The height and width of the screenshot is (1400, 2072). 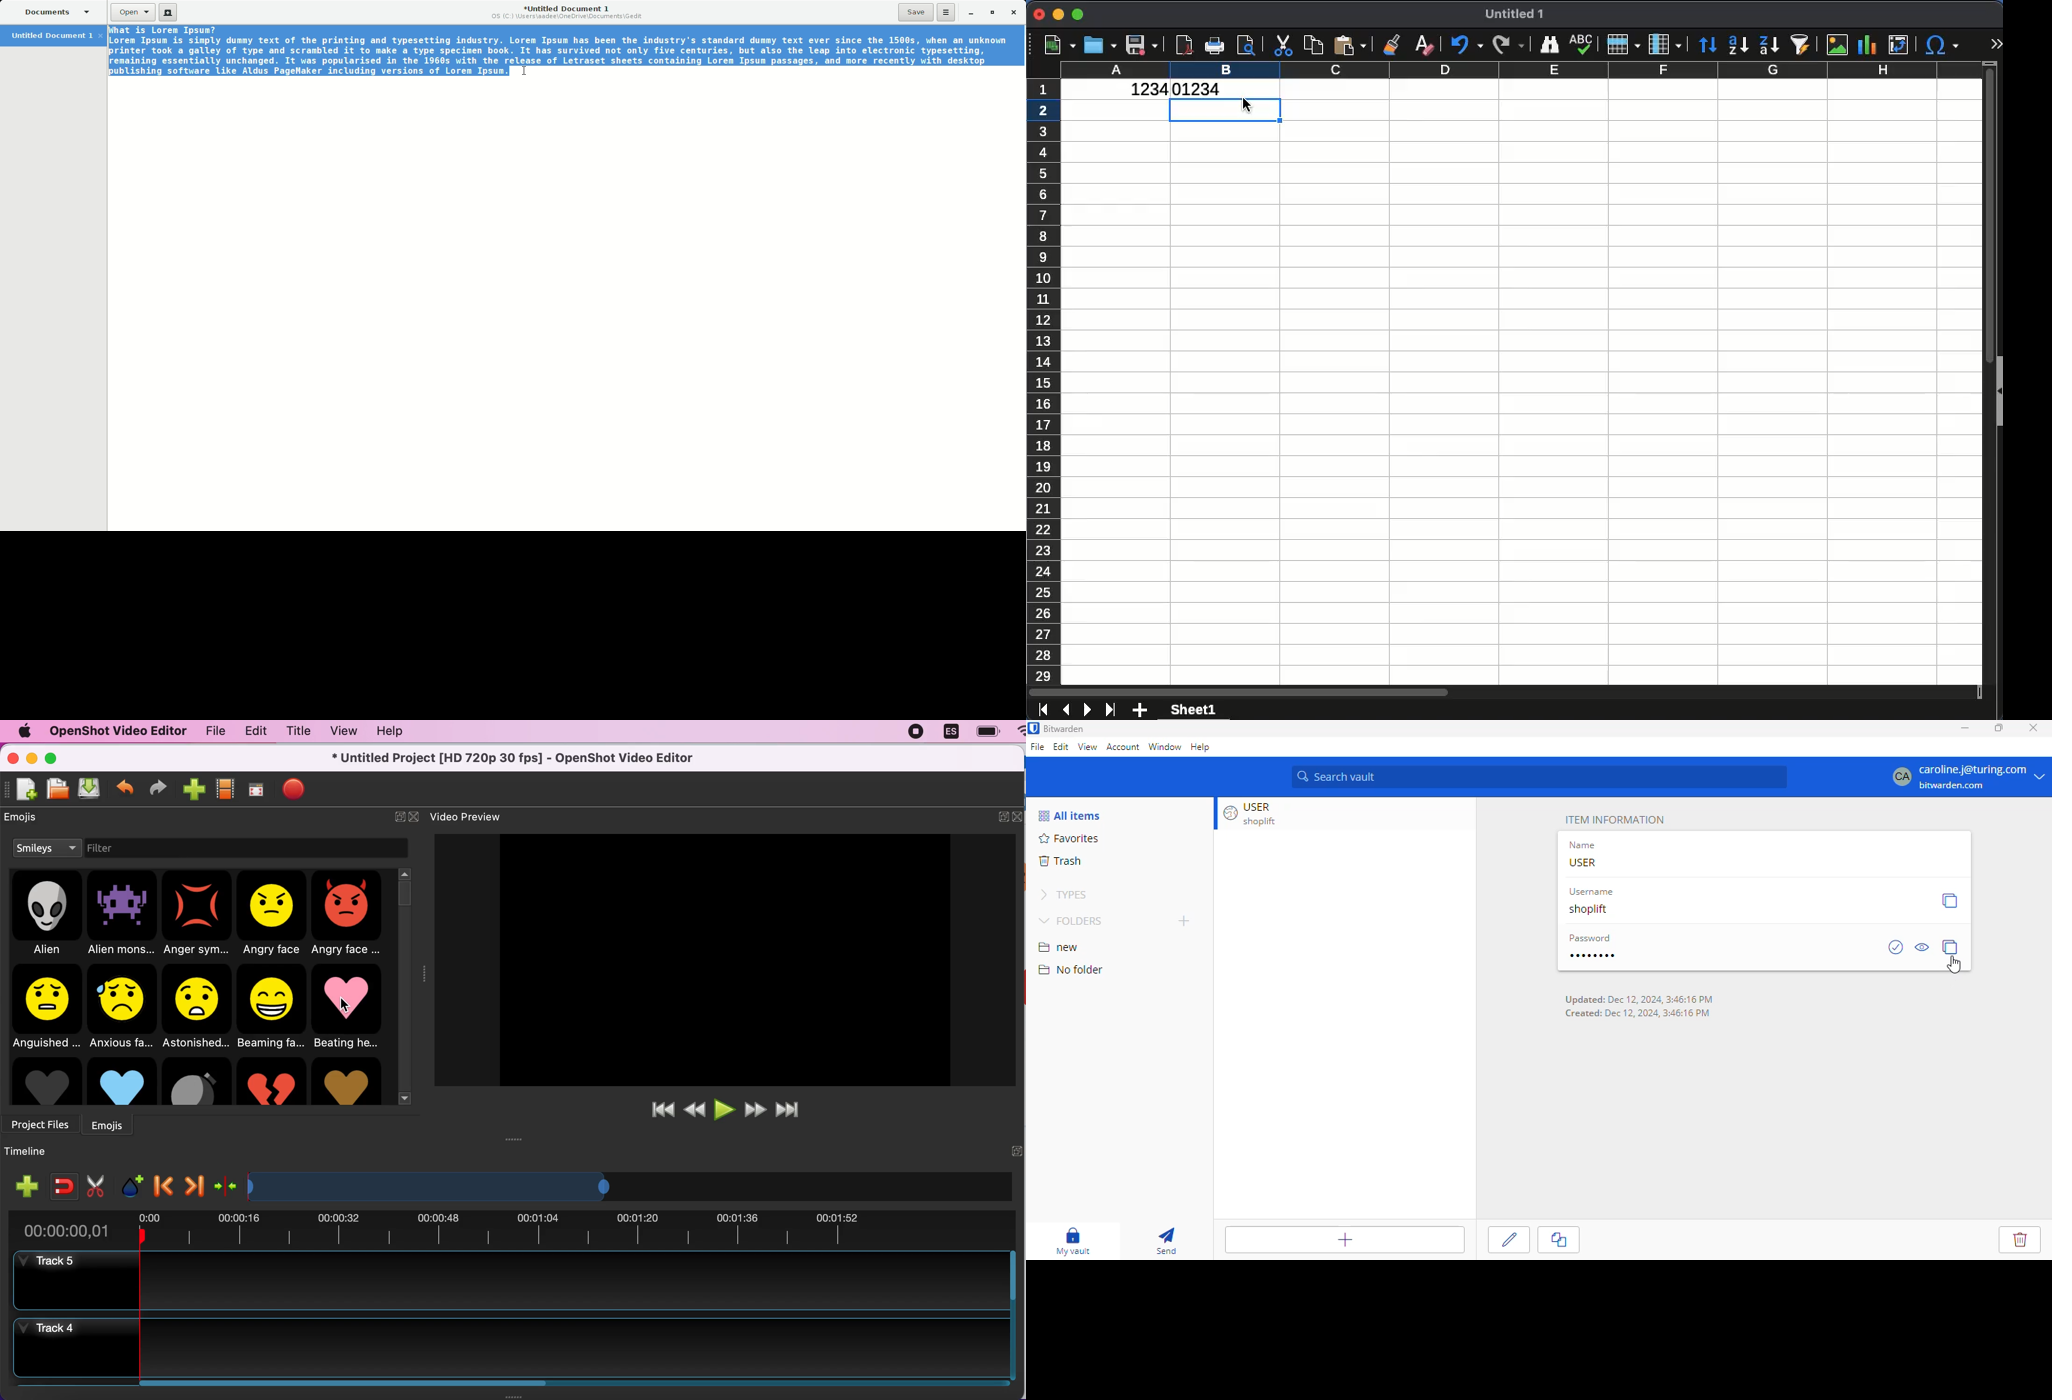 I want to click on view, so click(x=1087, y=746).